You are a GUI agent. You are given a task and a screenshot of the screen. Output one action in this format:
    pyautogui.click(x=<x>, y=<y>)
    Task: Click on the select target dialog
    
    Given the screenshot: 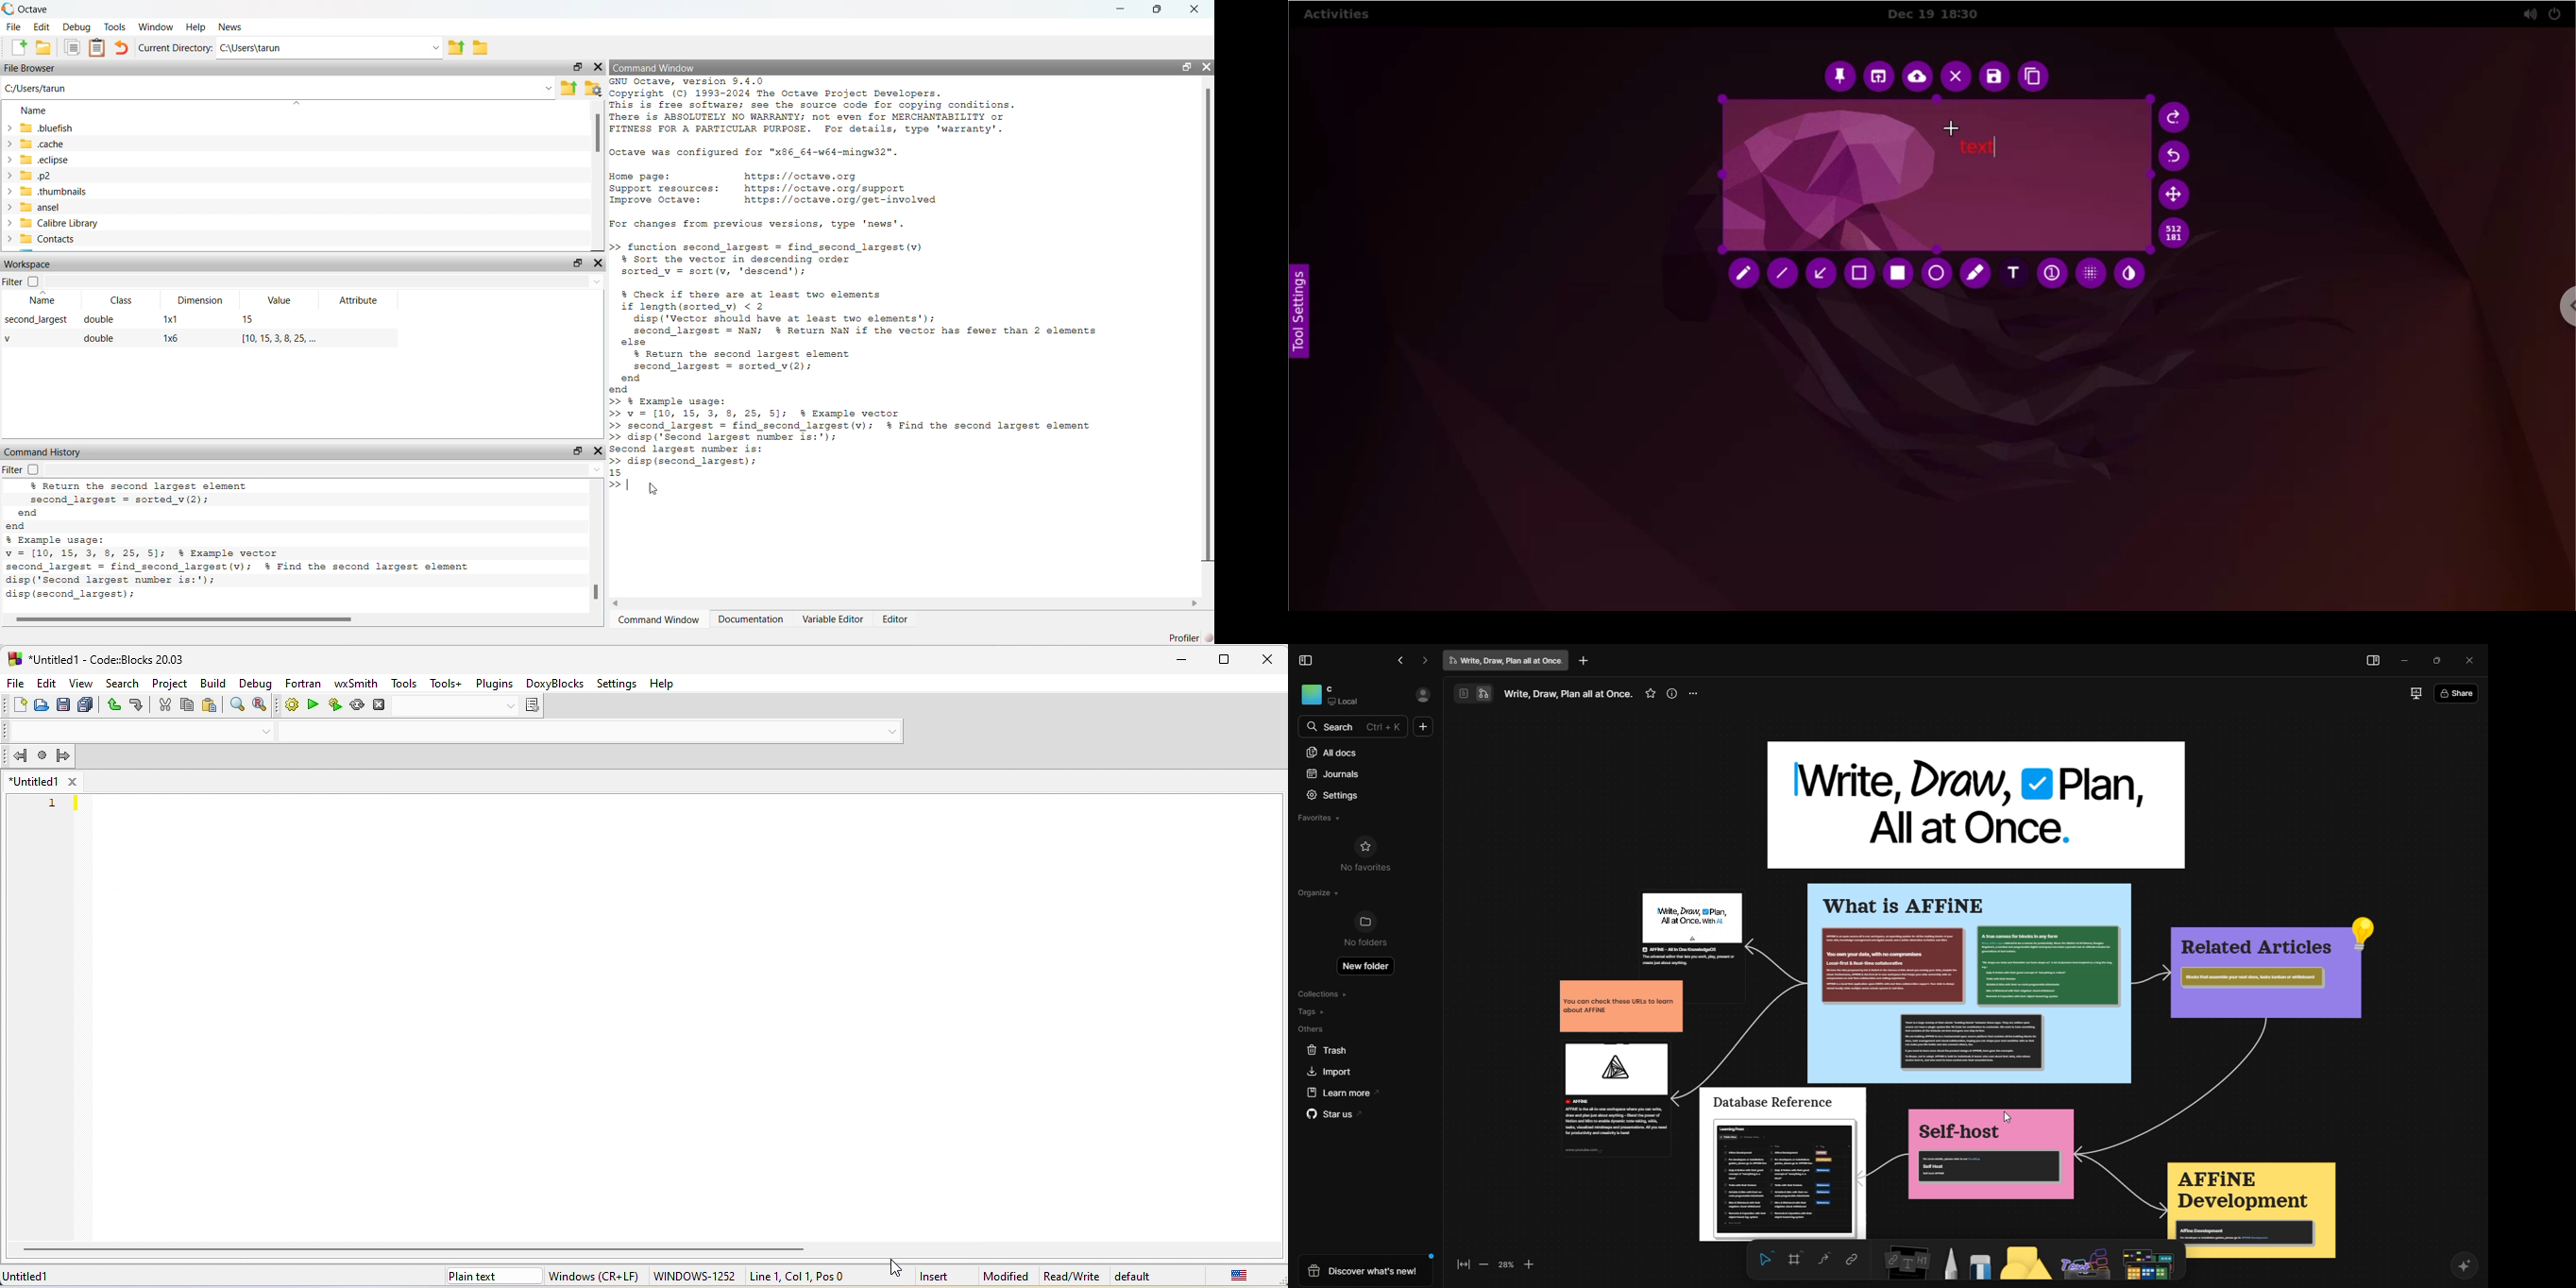 What is the action you would take?
    pyautogui.click(x=466, y=706)
    